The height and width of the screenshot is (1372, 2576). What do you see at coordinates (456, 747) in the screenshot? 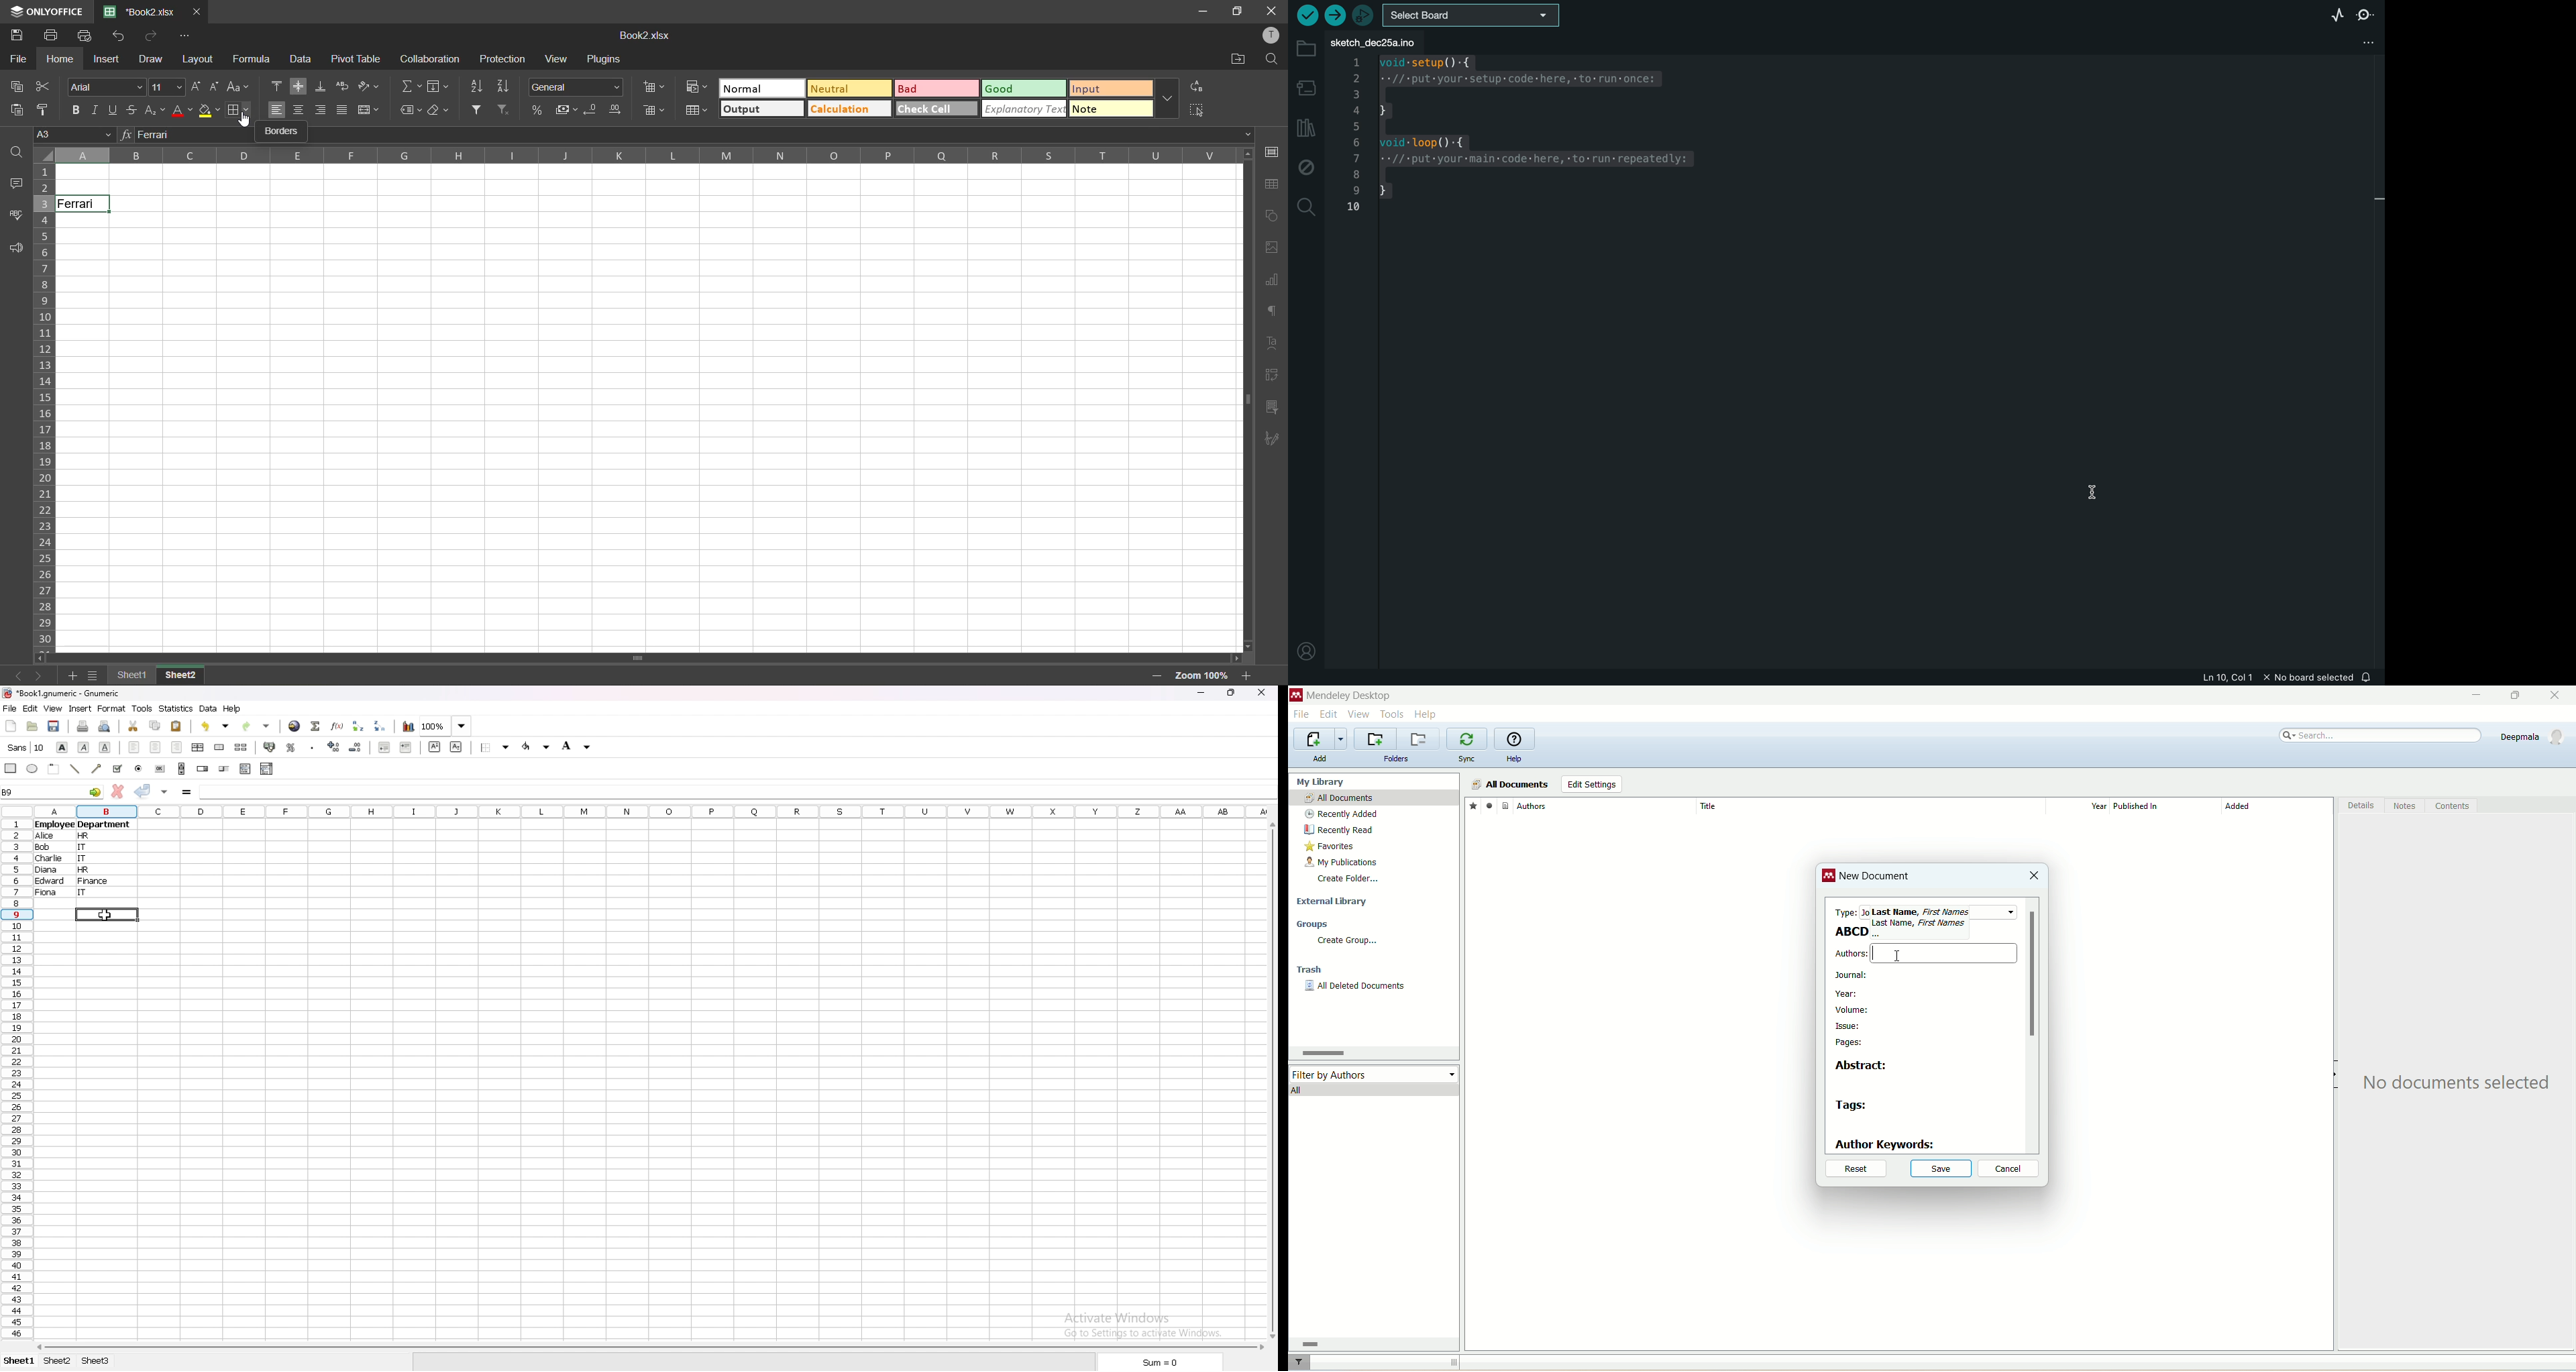
I see `subscript` at bounding box center [456, 747].